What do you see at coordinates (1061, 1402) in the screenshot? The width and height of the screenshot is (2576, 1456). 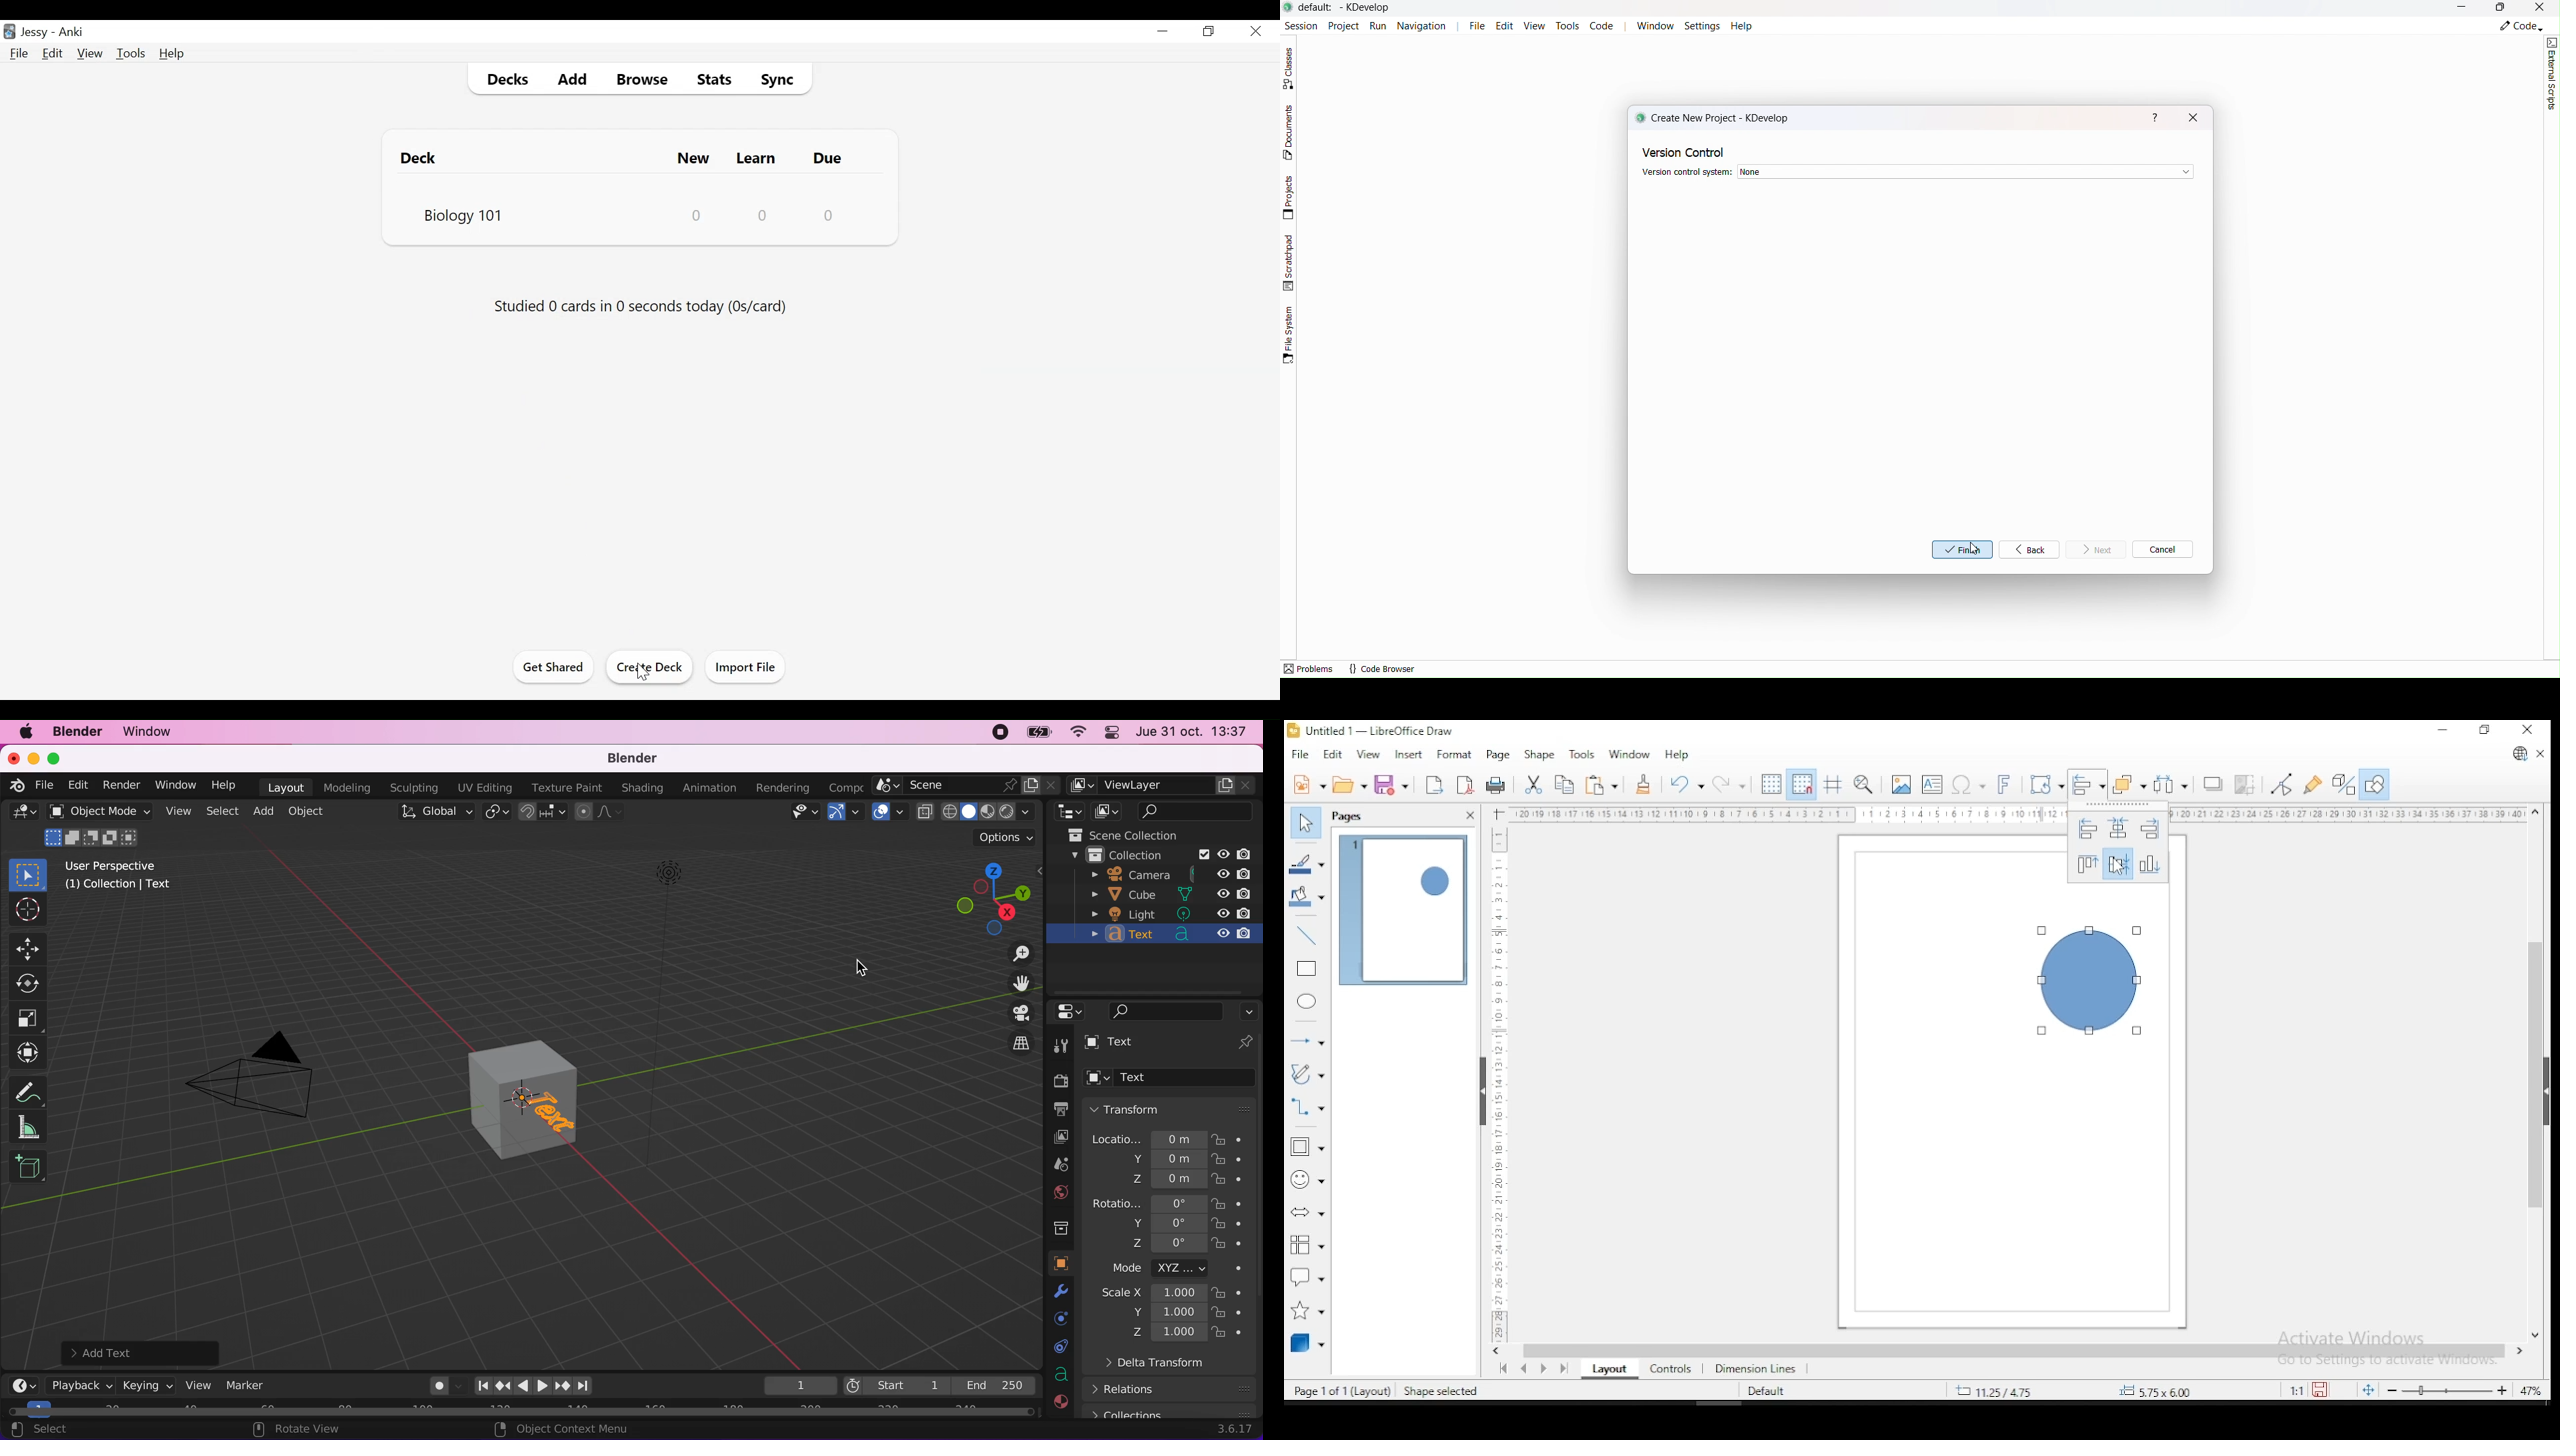 I see `material` at bounding box center [1061, 1402].